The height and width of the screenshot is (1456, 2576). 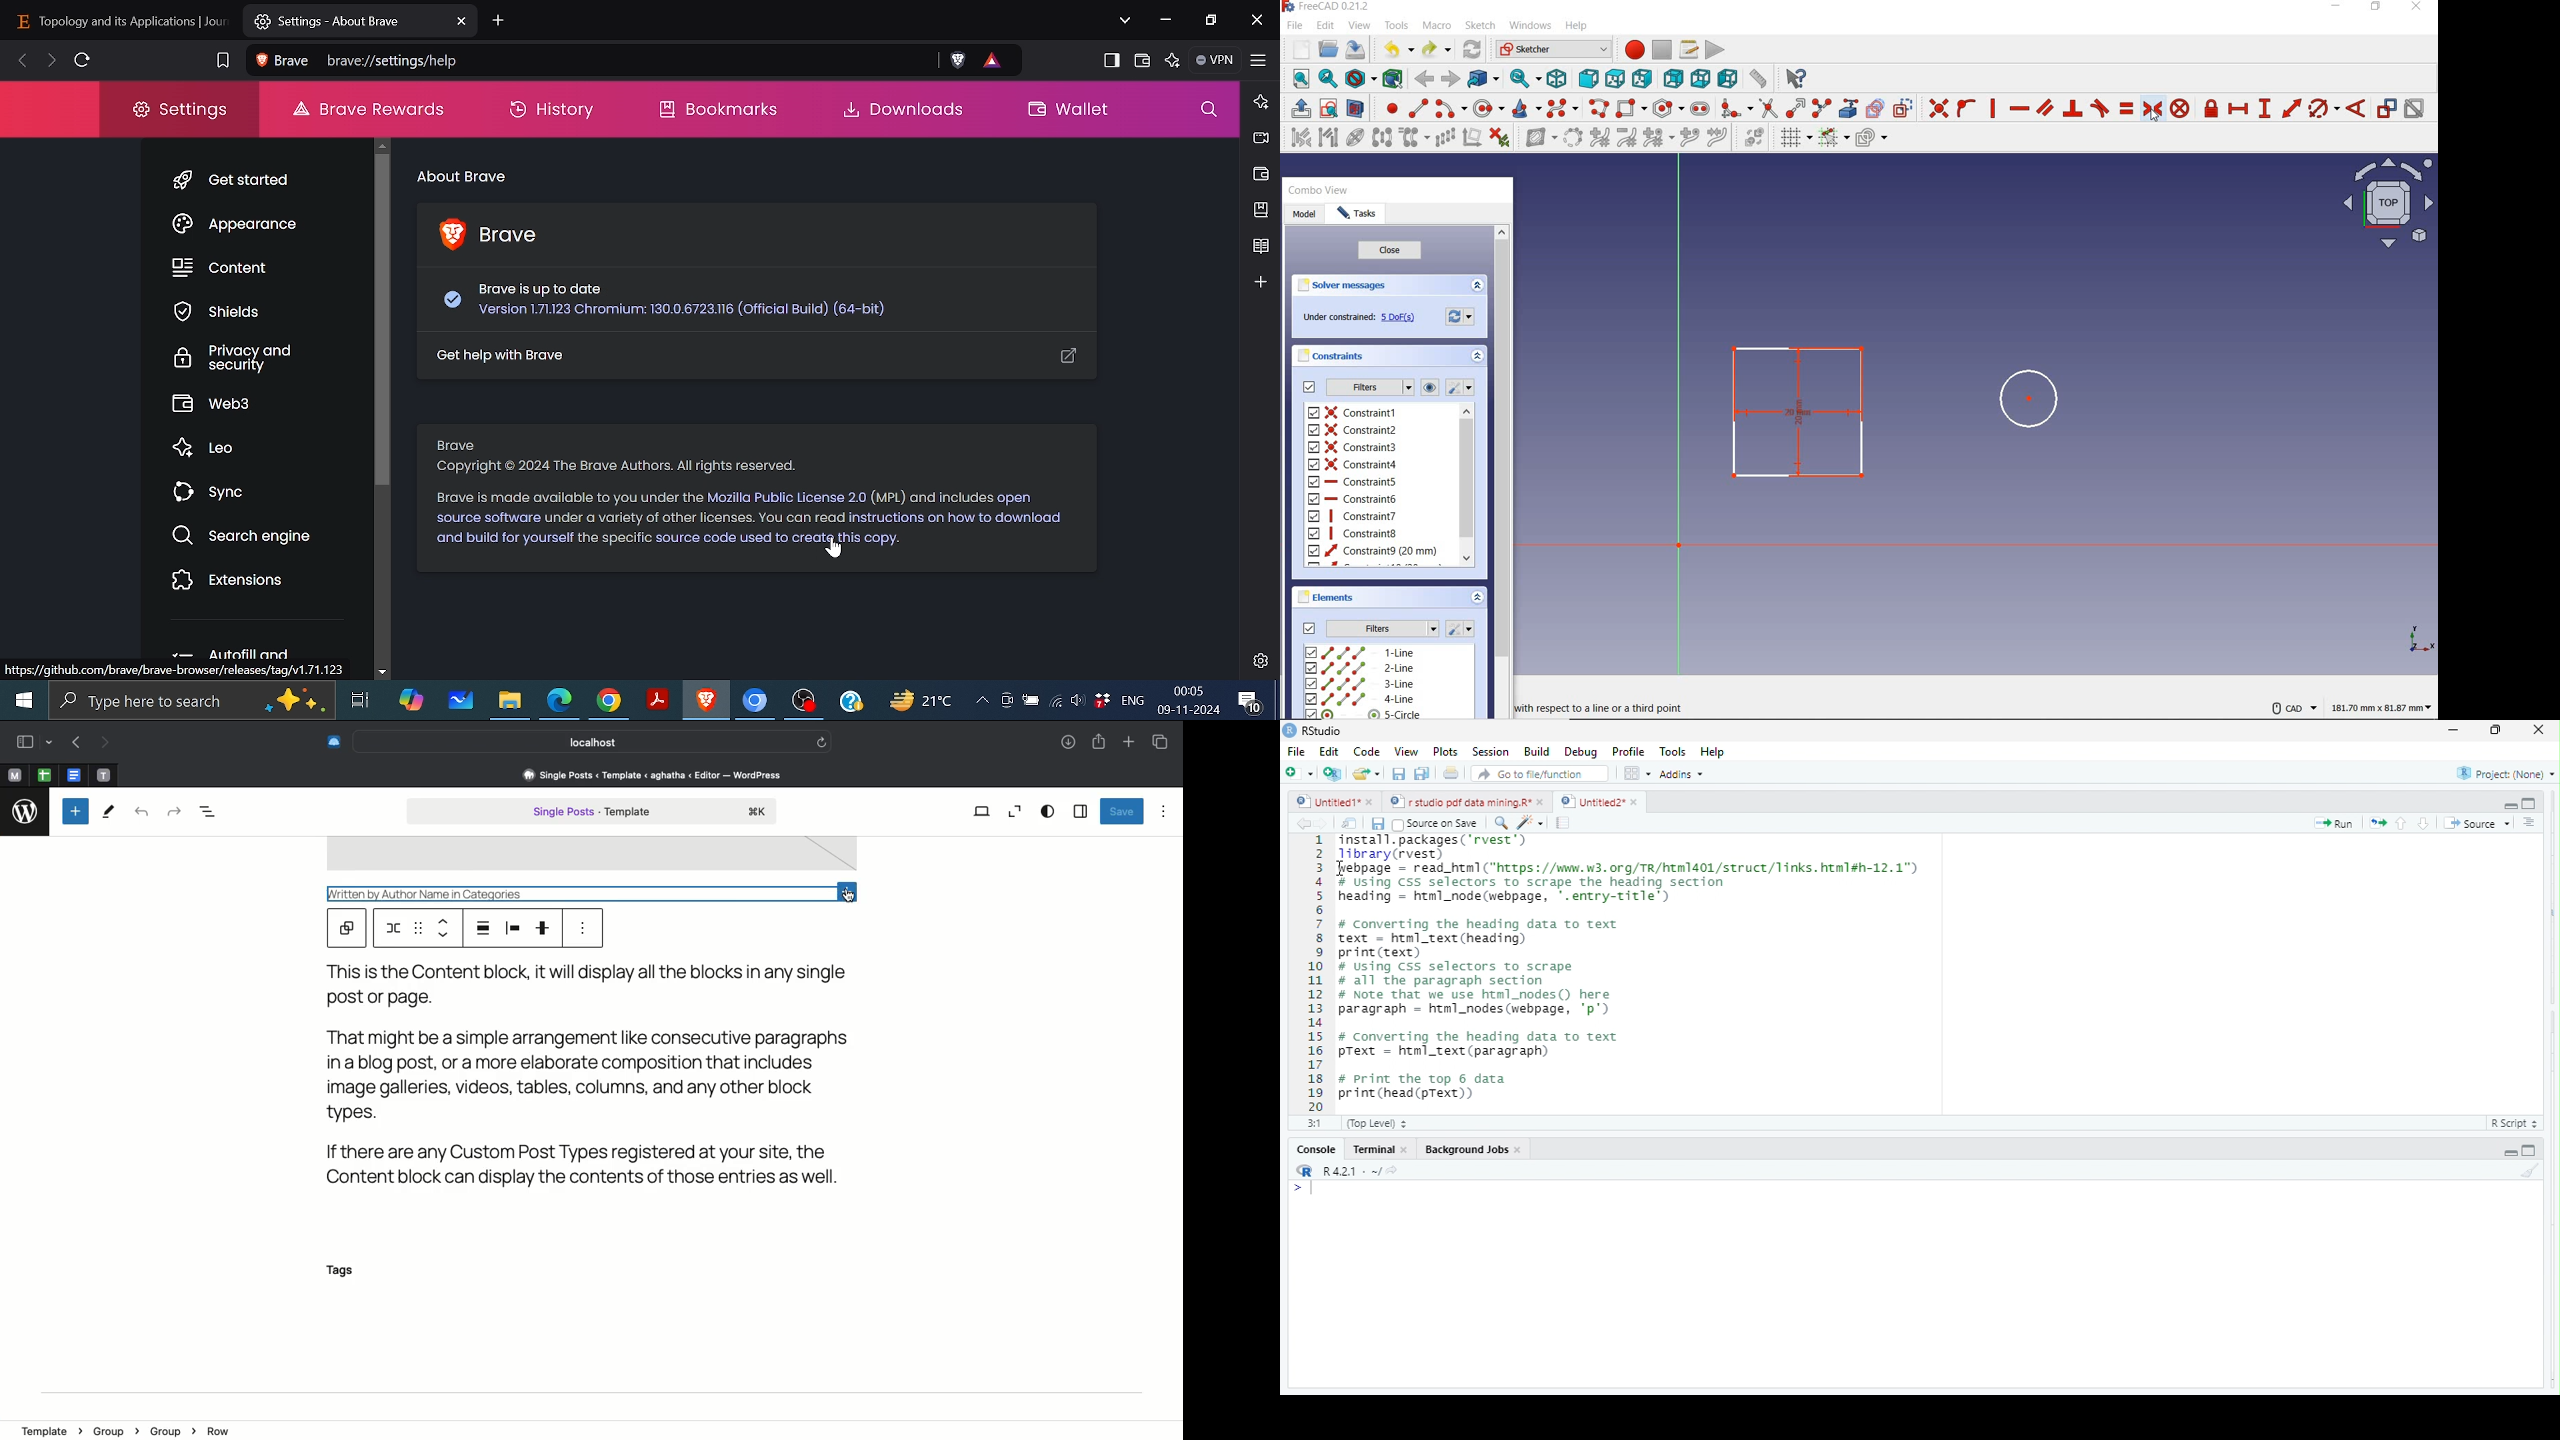 I want to click on Search bar, so click(x=595, y=741).